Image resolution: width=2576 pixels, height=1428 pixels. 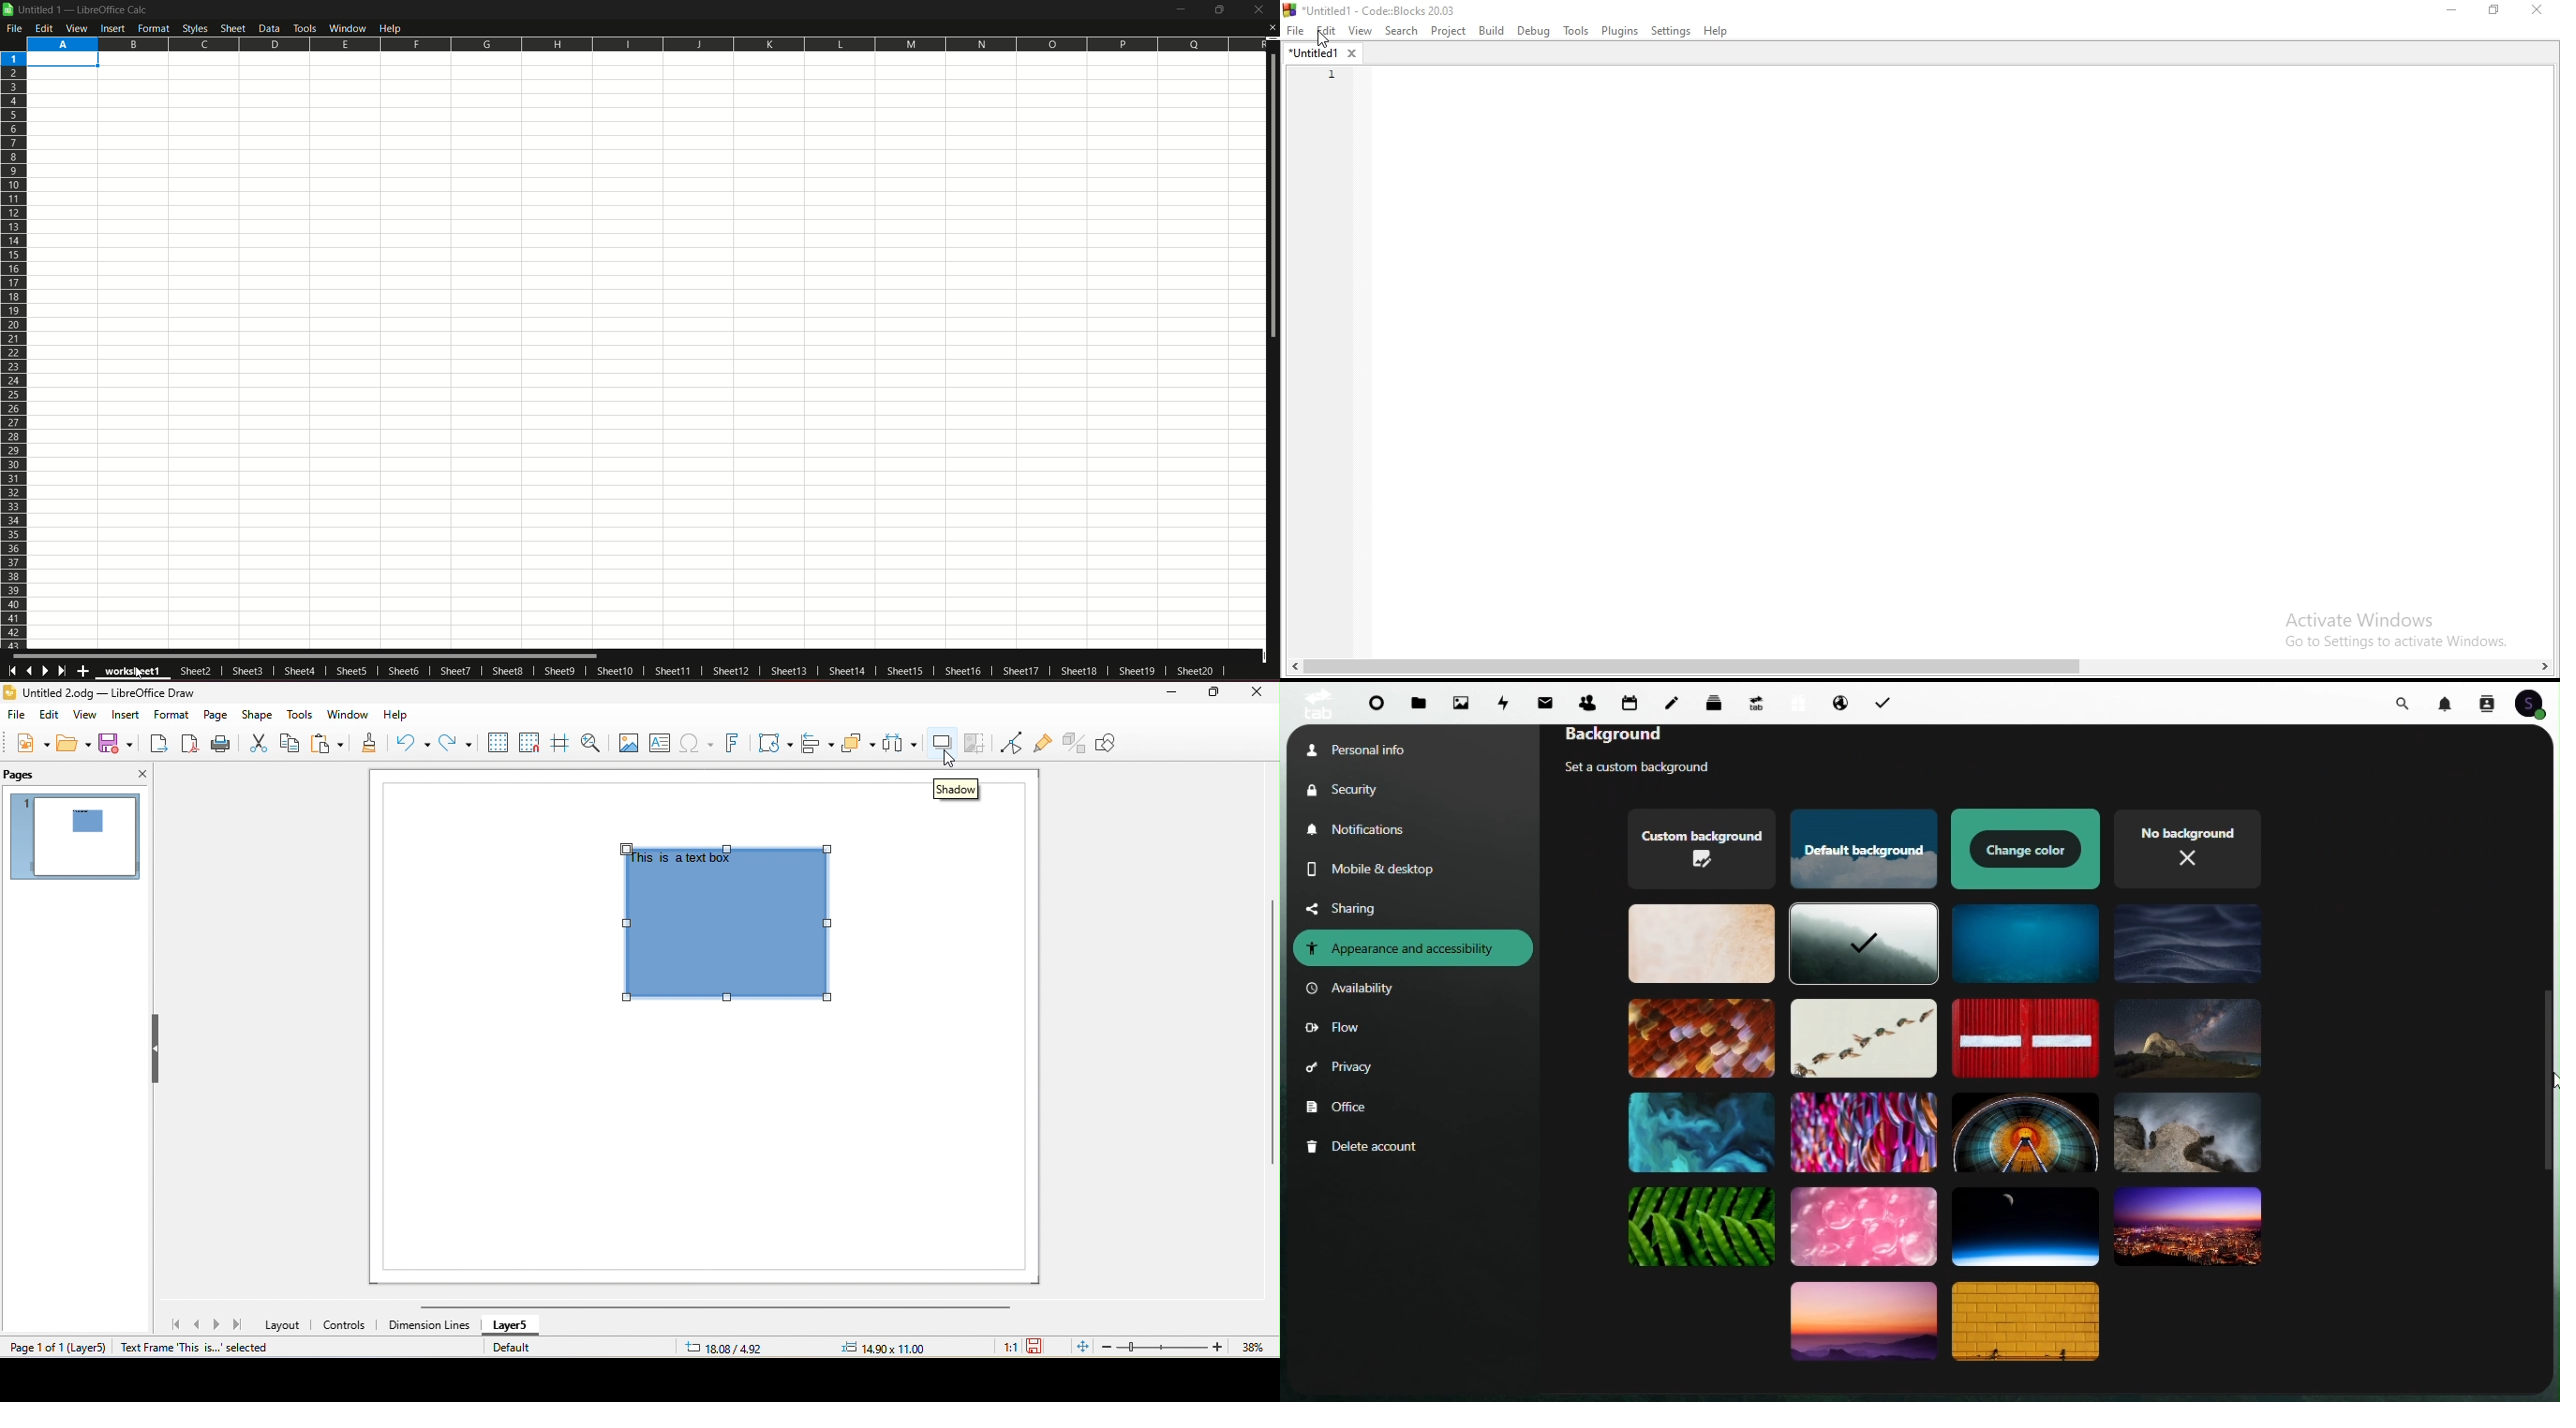 What do you see at coordinates (513, 1328) in the screenshot?
I see `layer5` at bounding box center [513, 1328].